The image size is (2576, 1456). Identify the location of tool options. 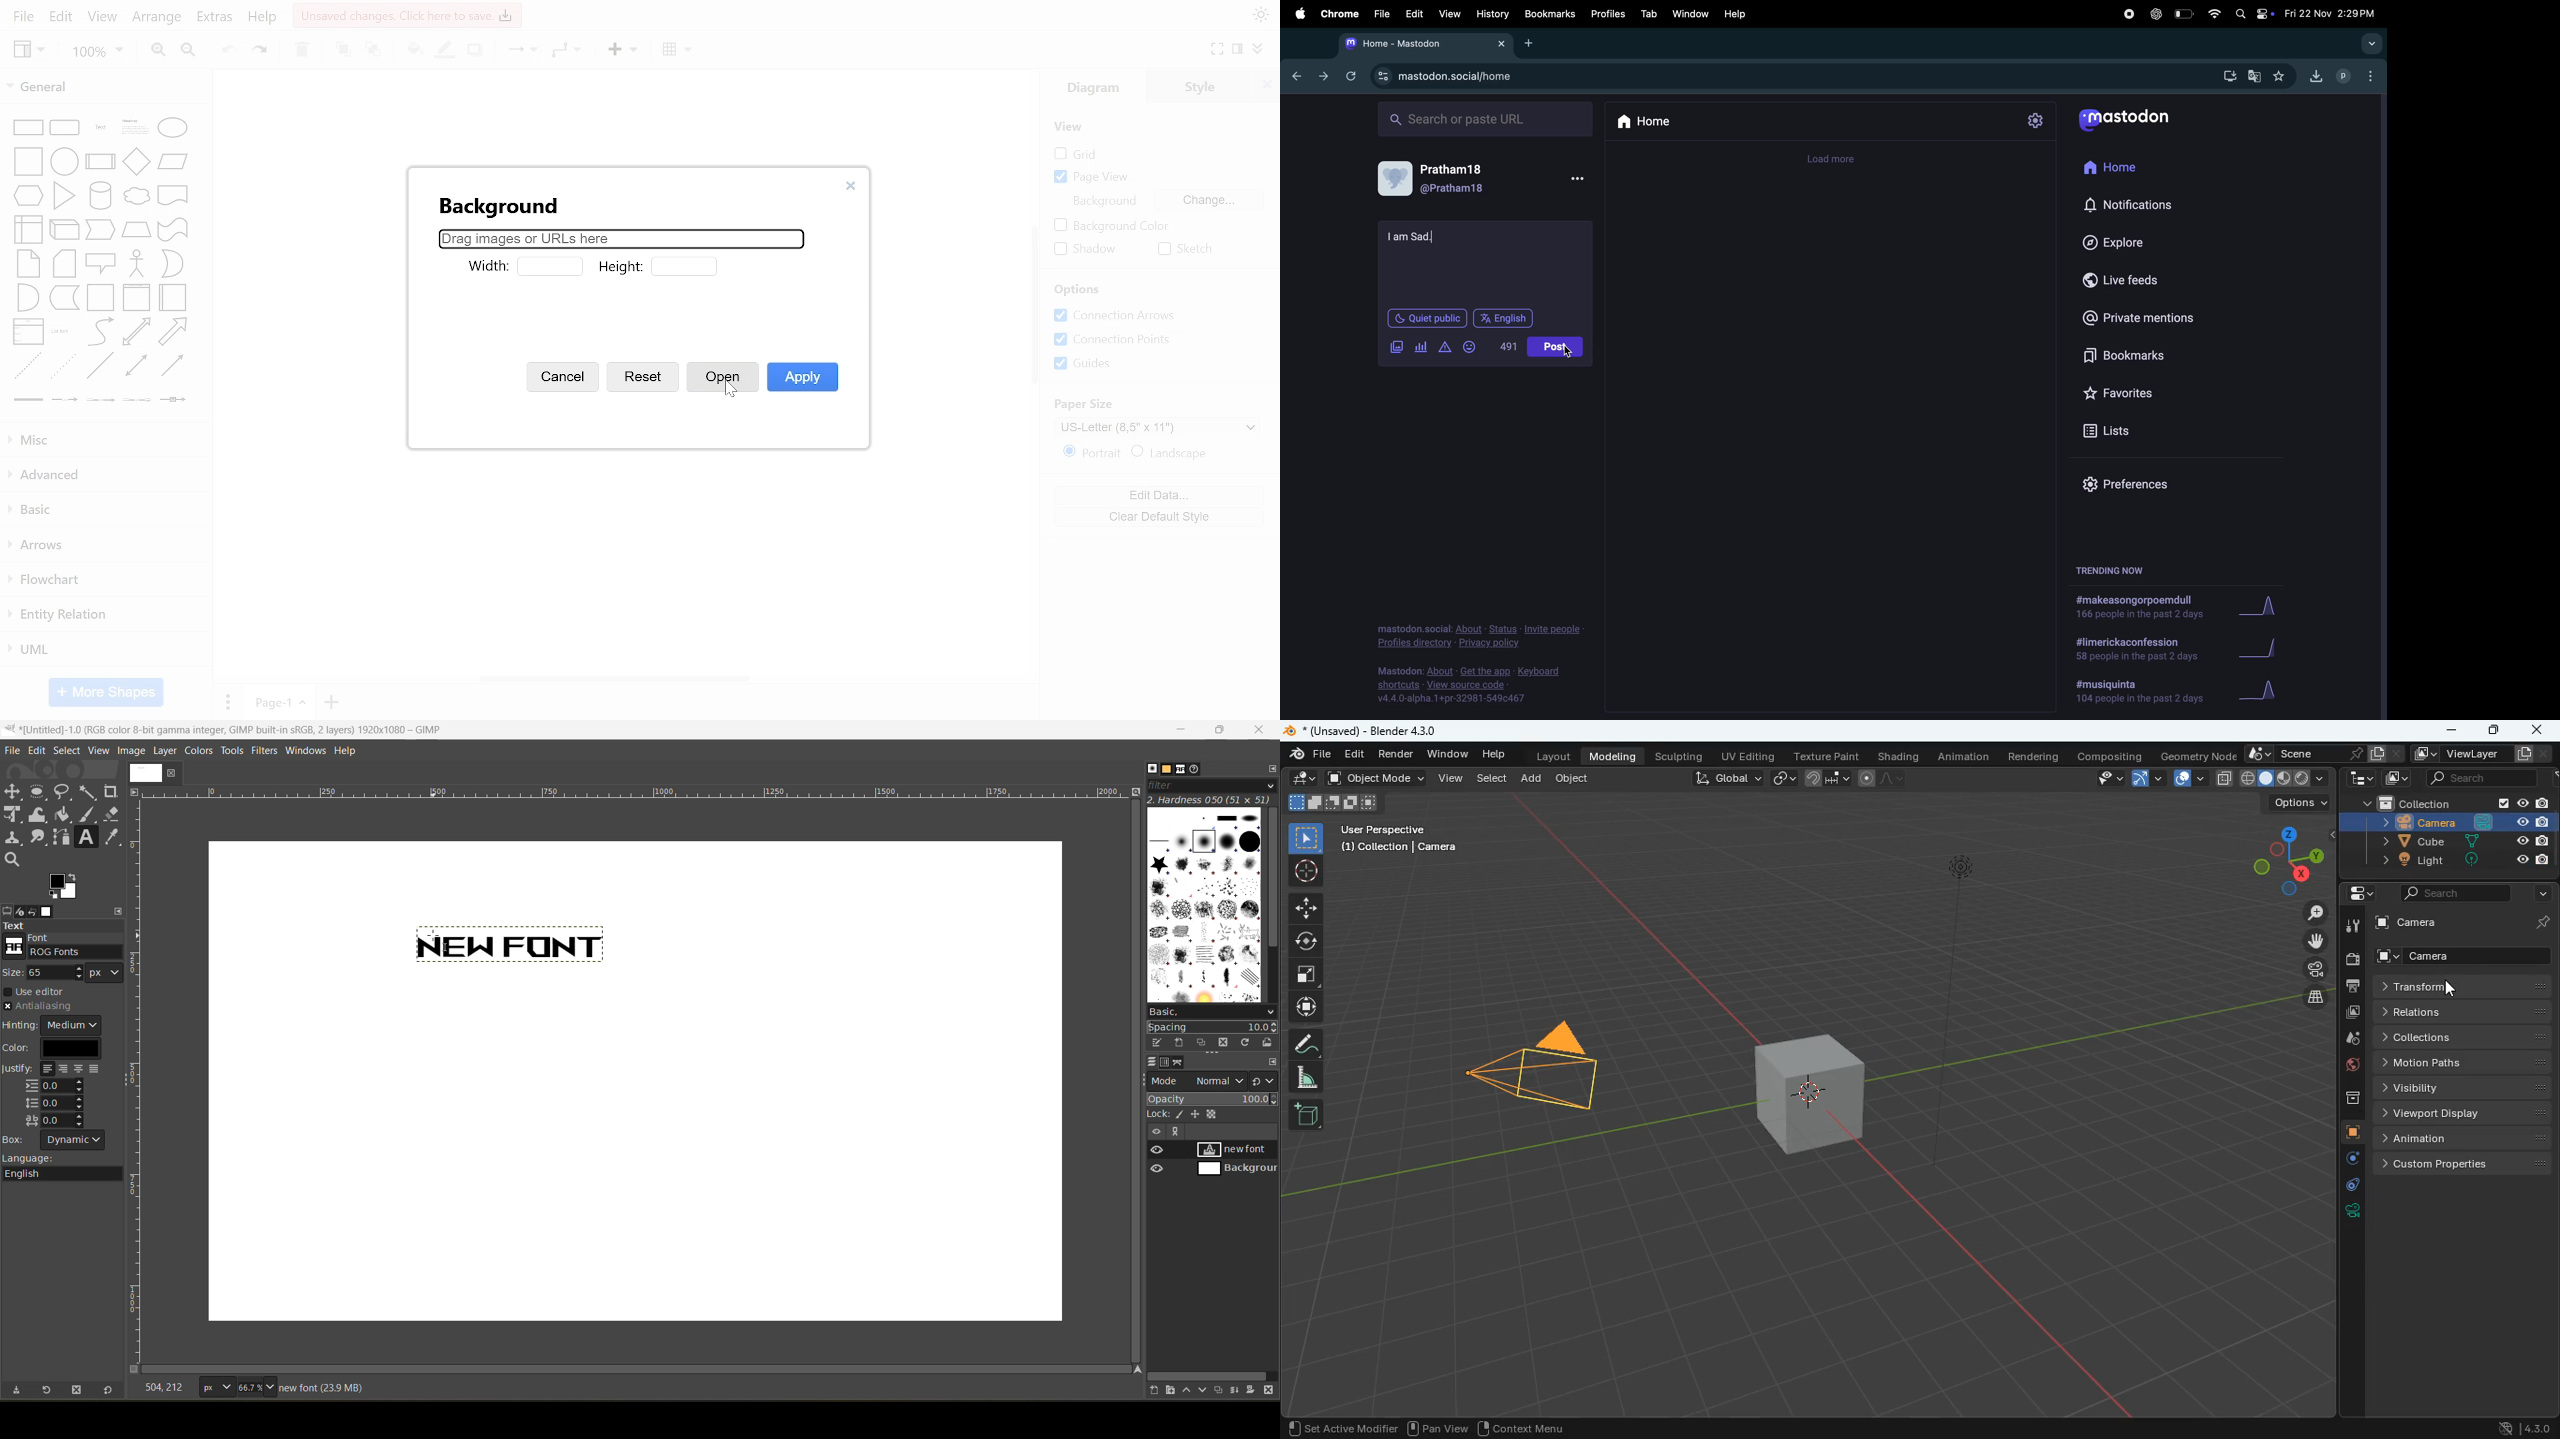
(8, 911).